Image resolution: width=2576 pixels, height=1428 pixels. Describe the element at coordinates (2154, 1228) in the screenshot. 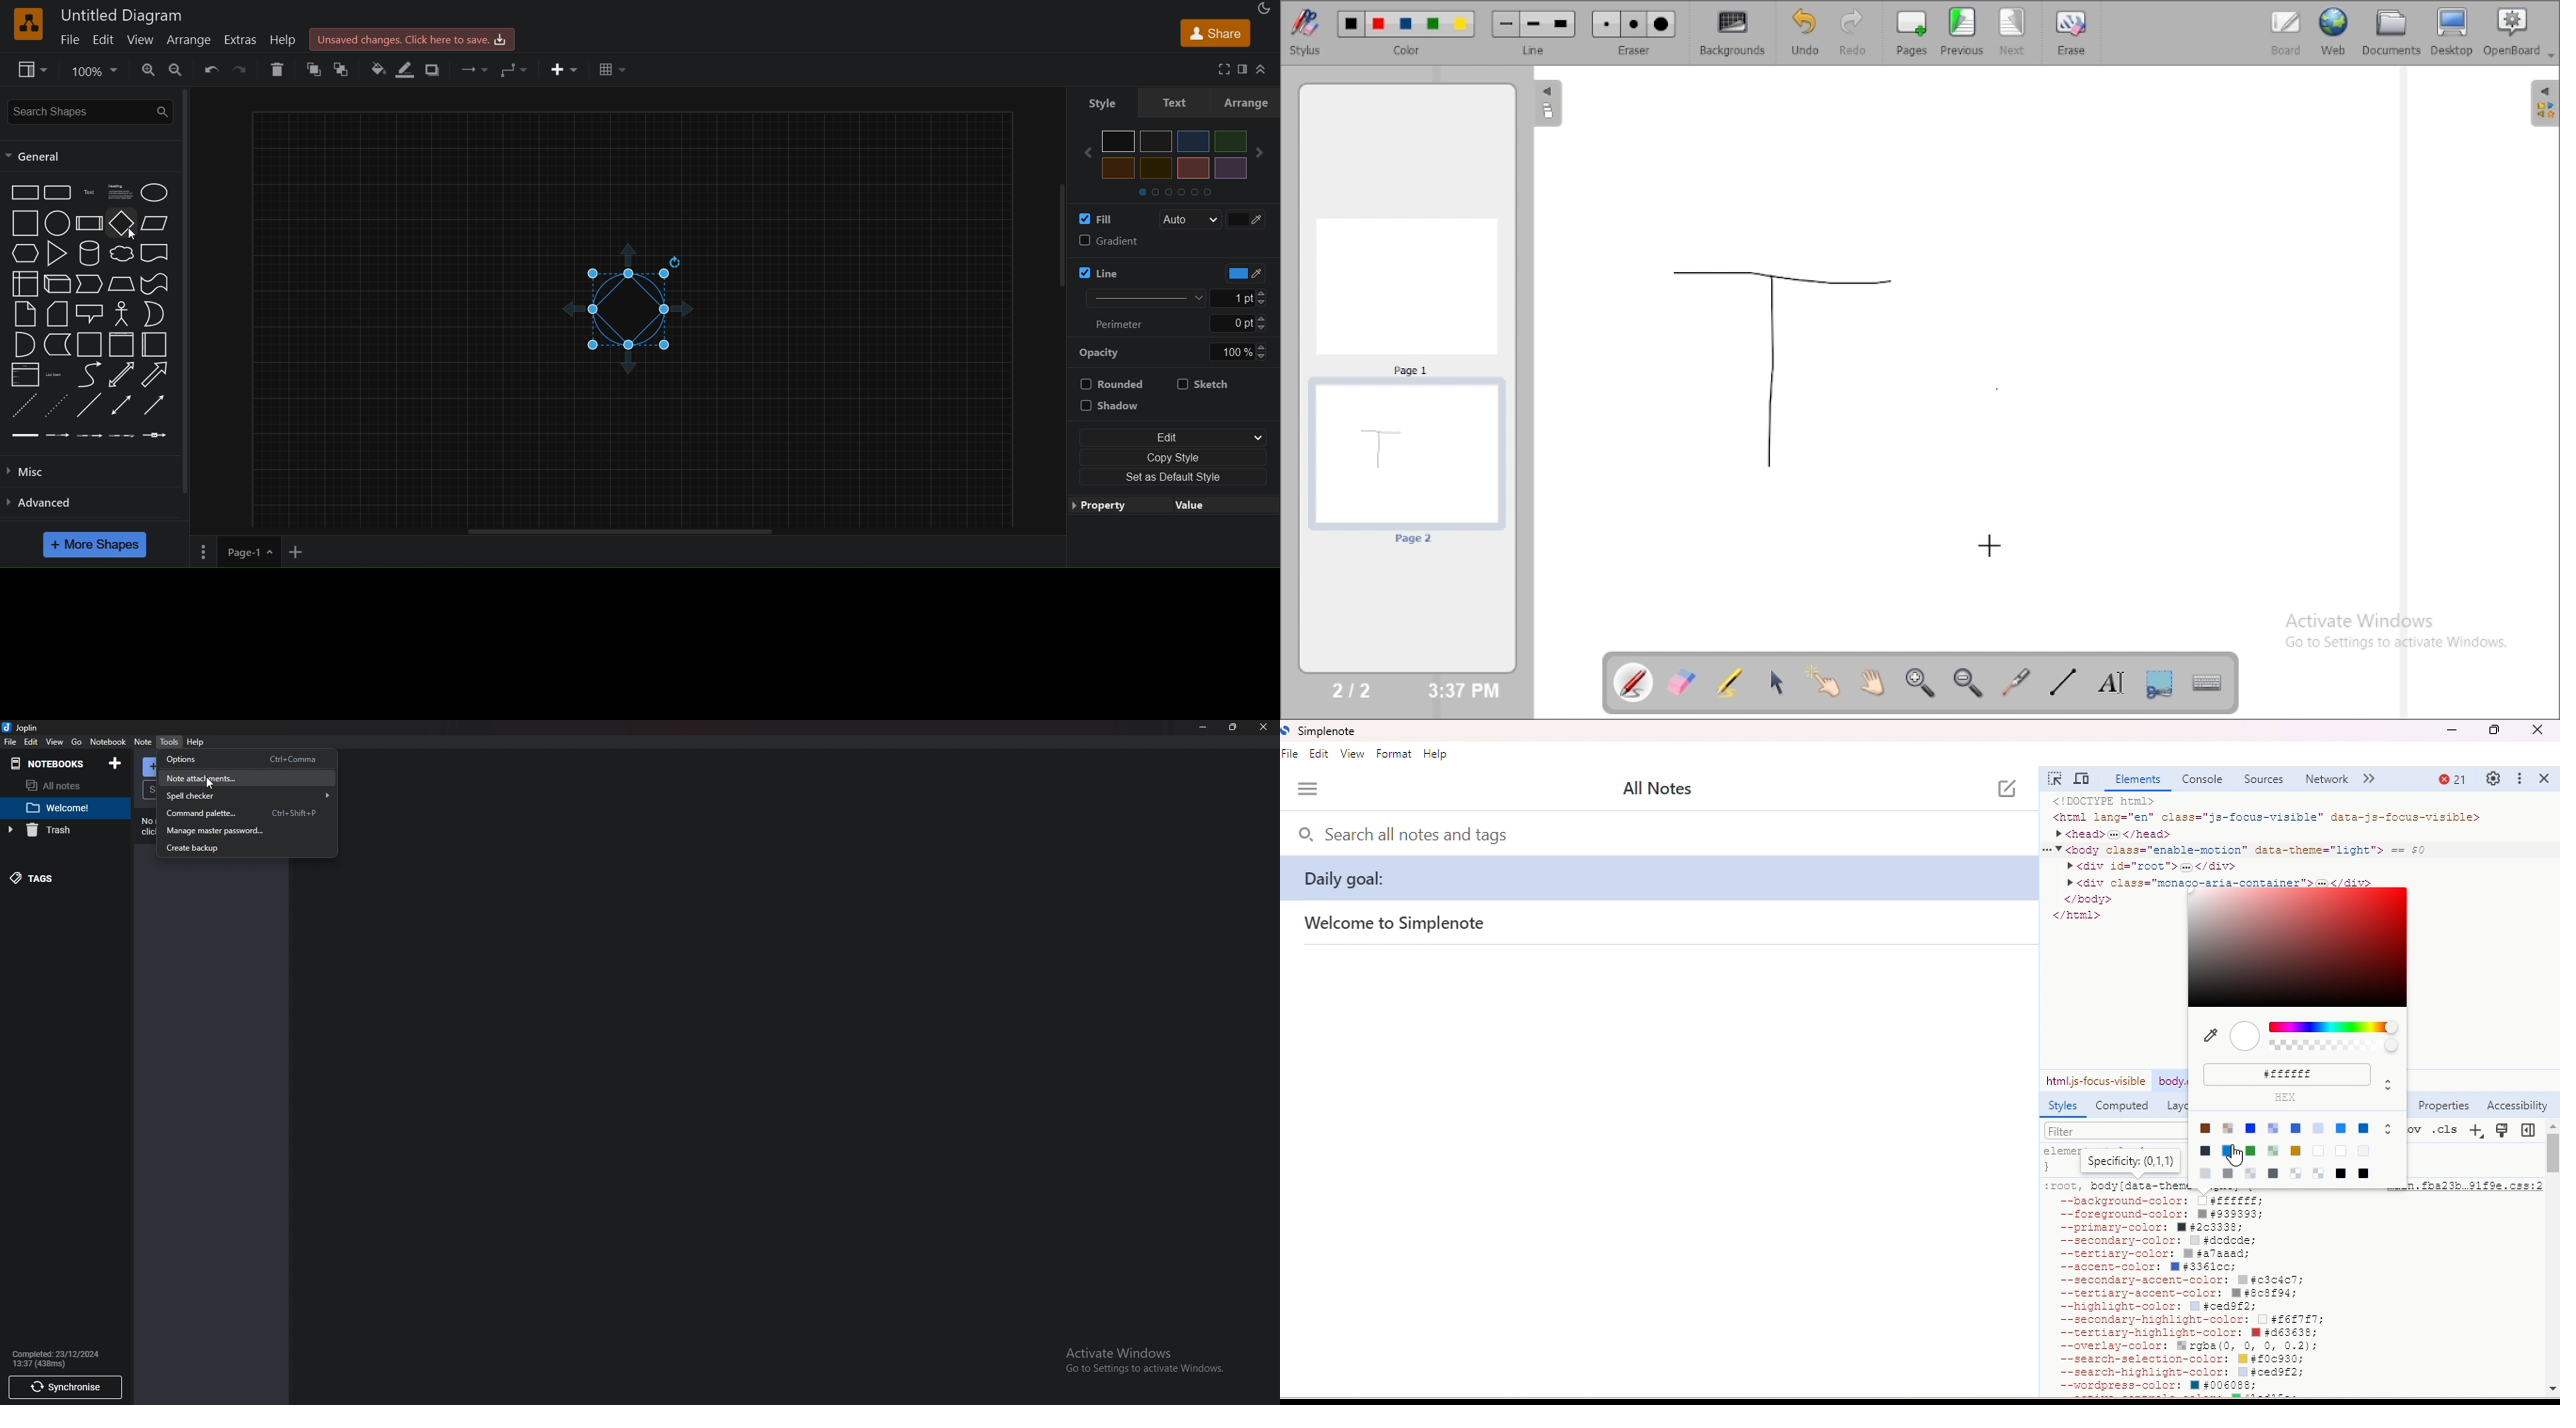

I see `primary-color` at that location.